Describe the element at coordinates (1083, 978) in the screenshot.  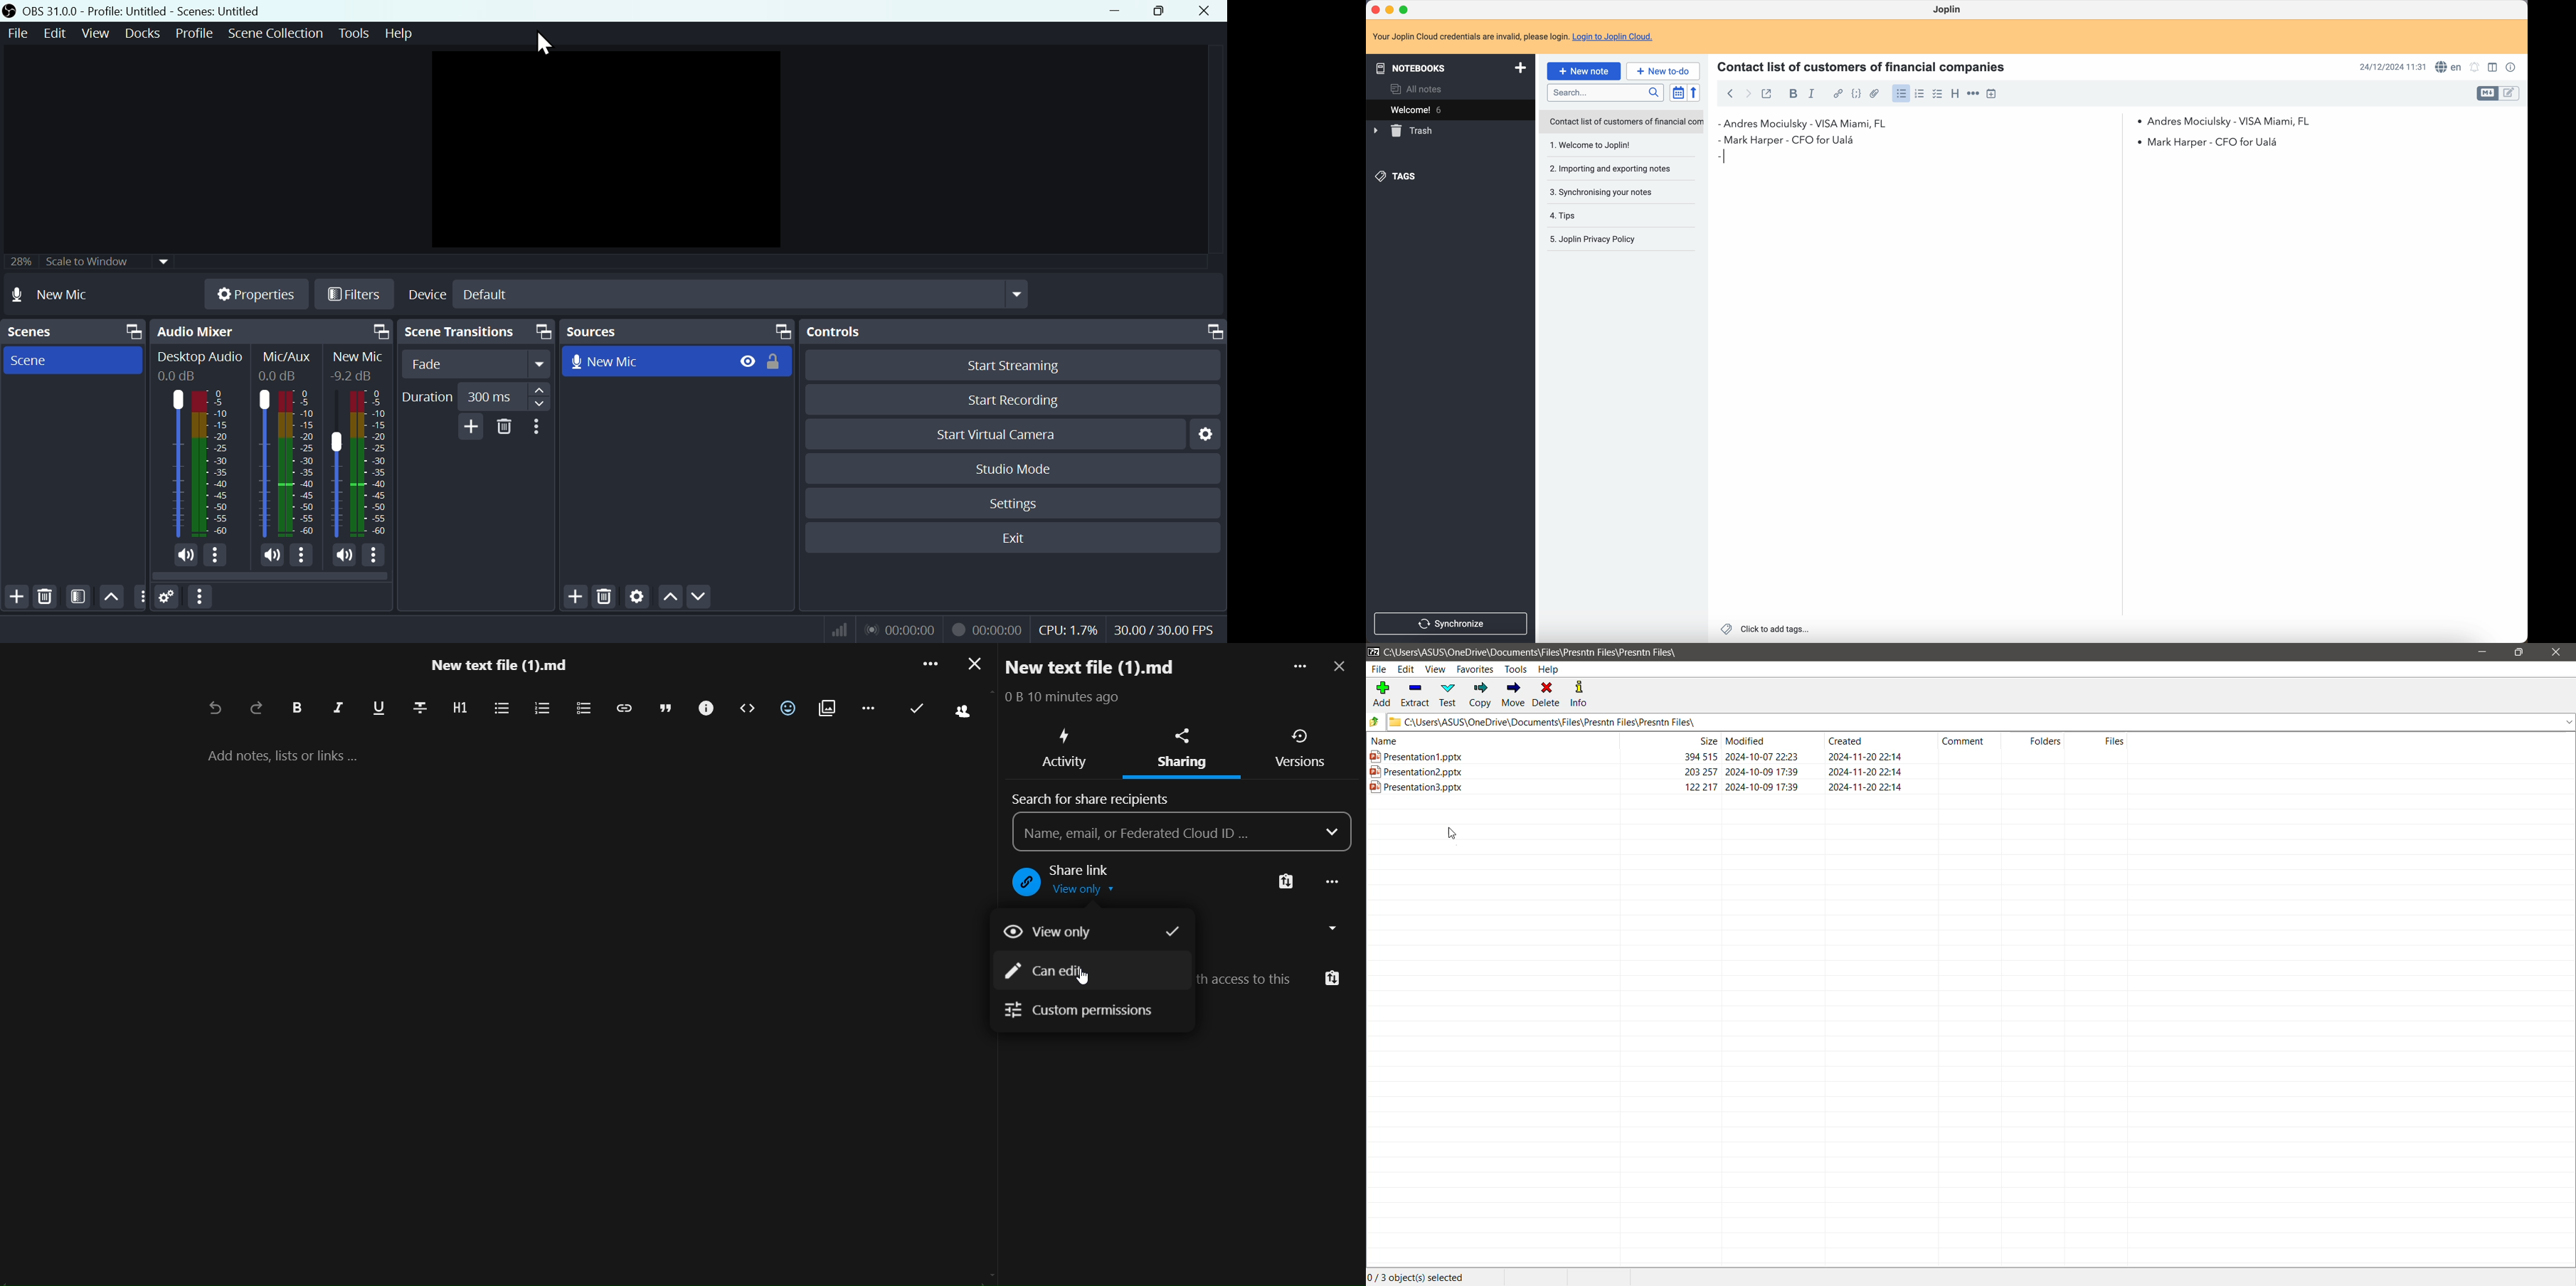
I see `cursor` at that location.